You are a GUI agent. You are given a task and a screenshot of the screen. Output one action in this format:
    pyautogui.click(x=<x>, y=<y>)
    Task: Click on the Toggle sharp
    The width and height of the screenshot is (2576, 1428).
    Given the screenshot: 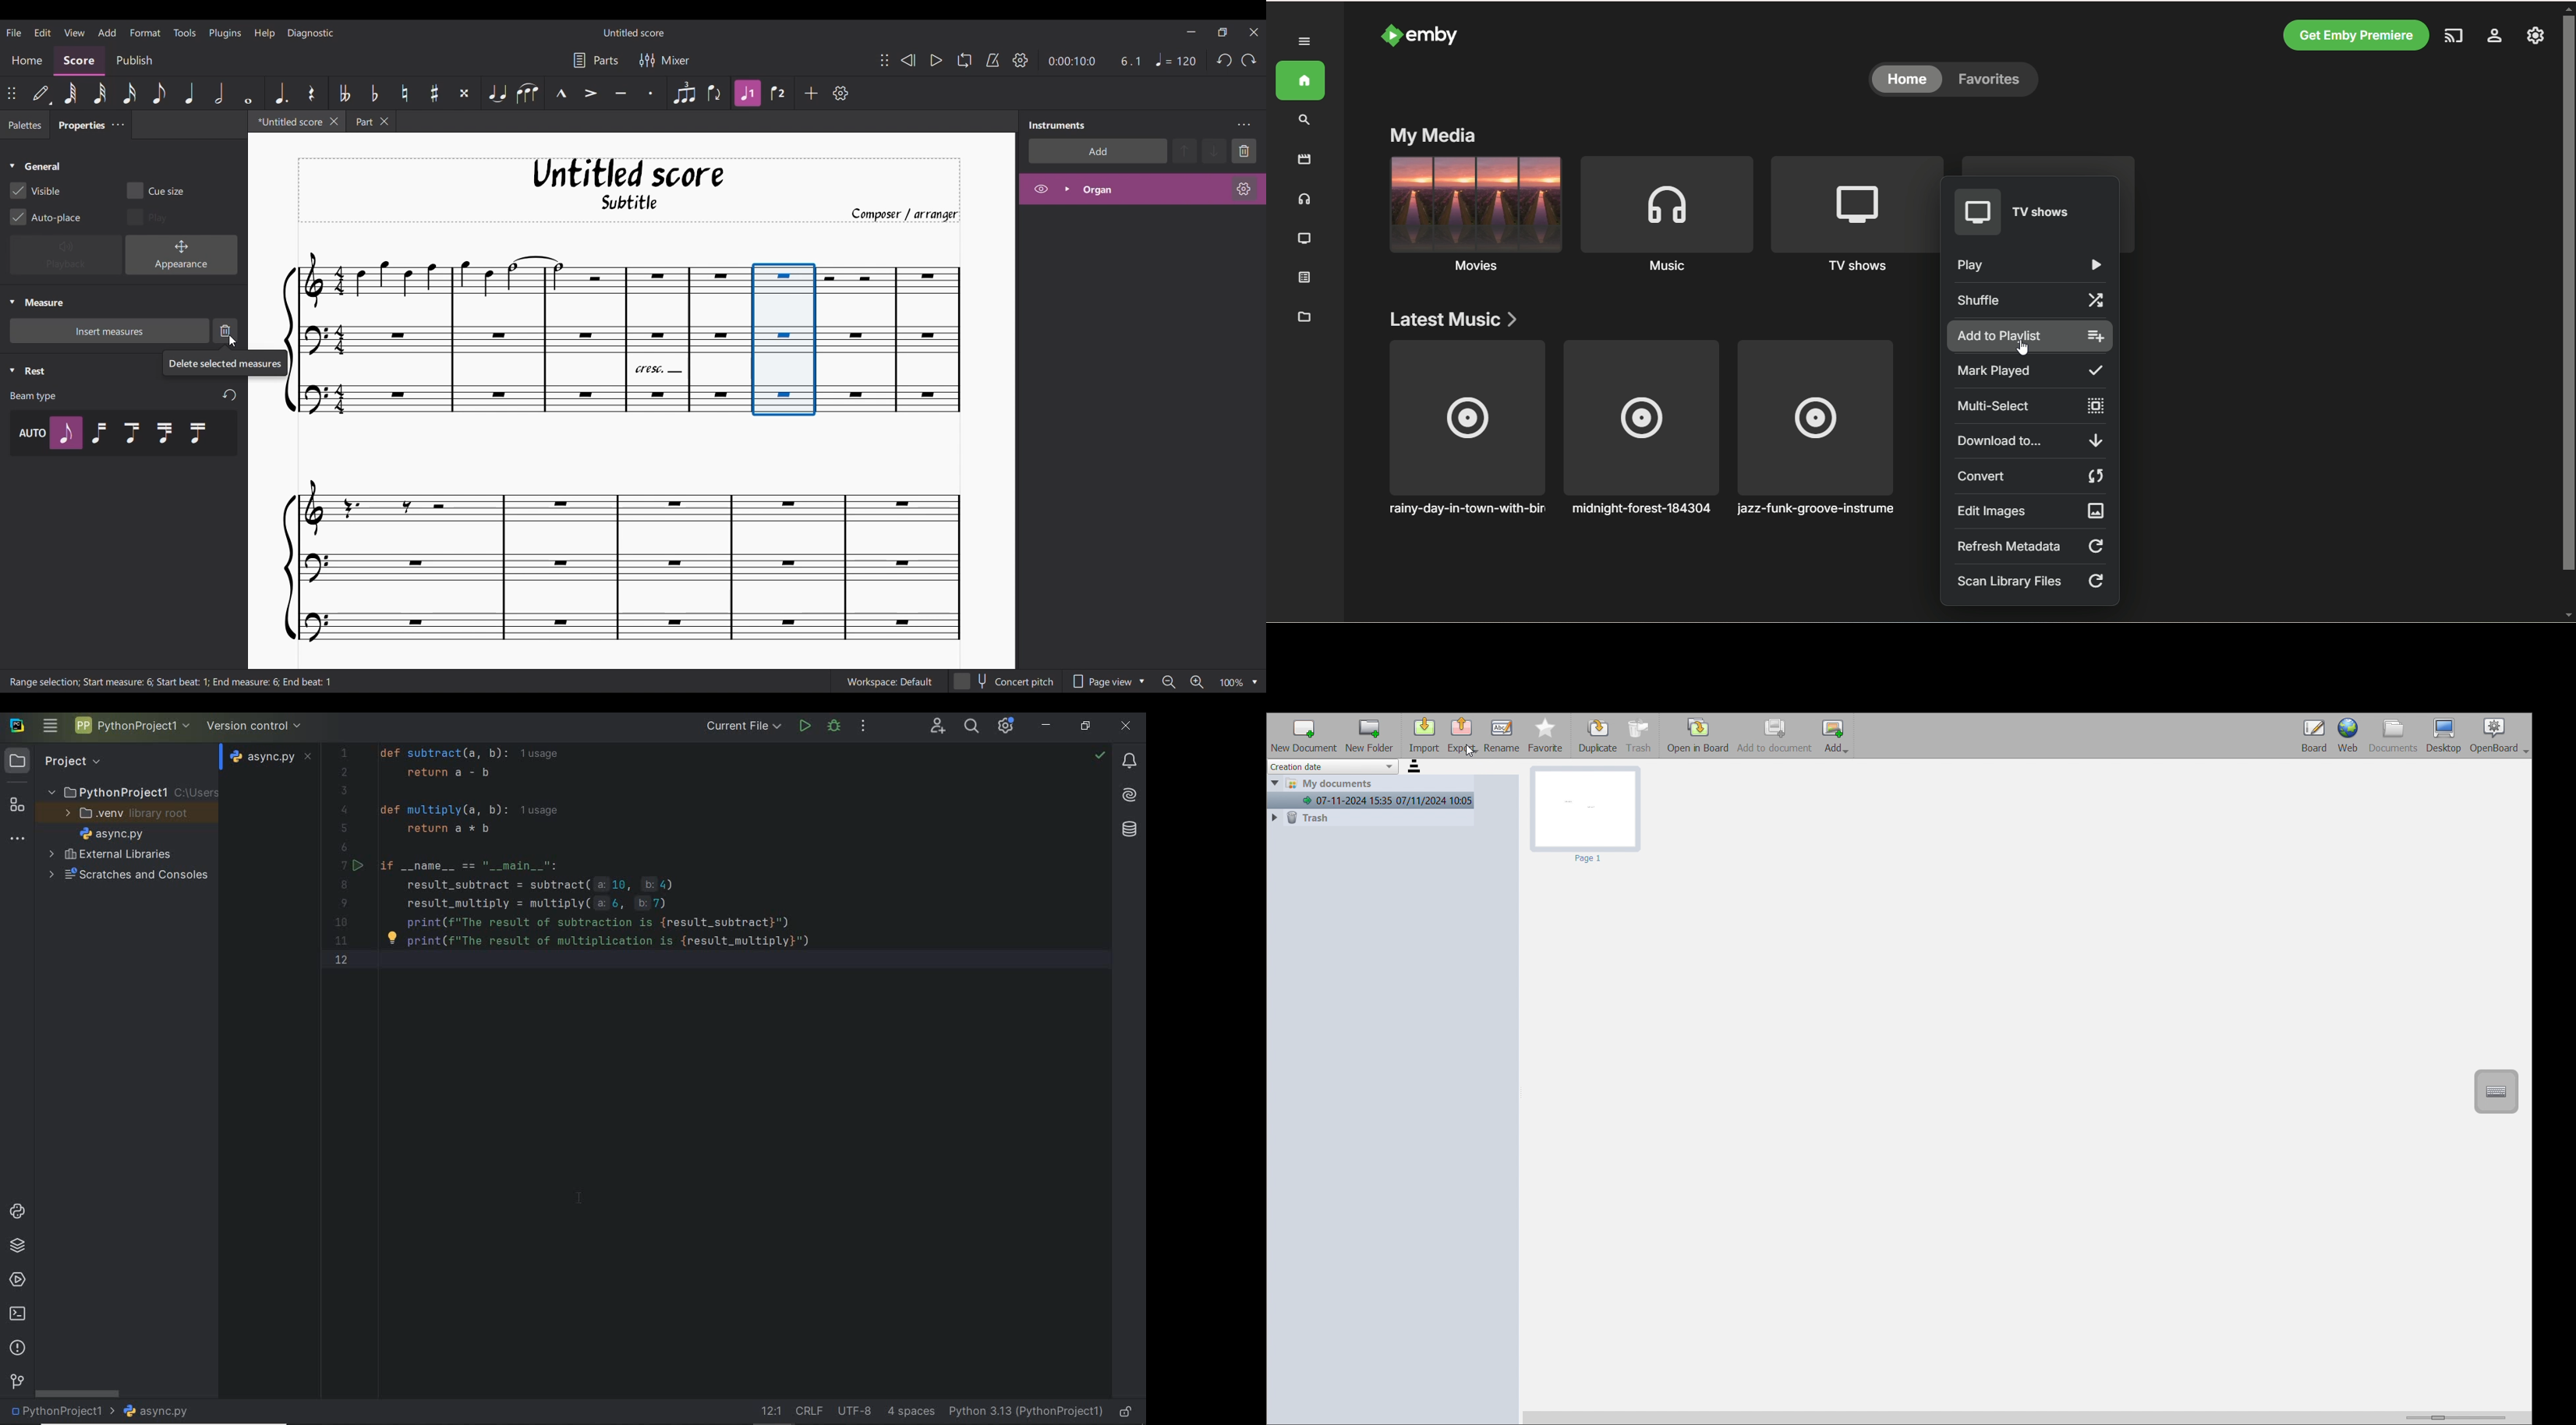 What is the action you would take?
    pyautogui.click(x=434, y=94)
    